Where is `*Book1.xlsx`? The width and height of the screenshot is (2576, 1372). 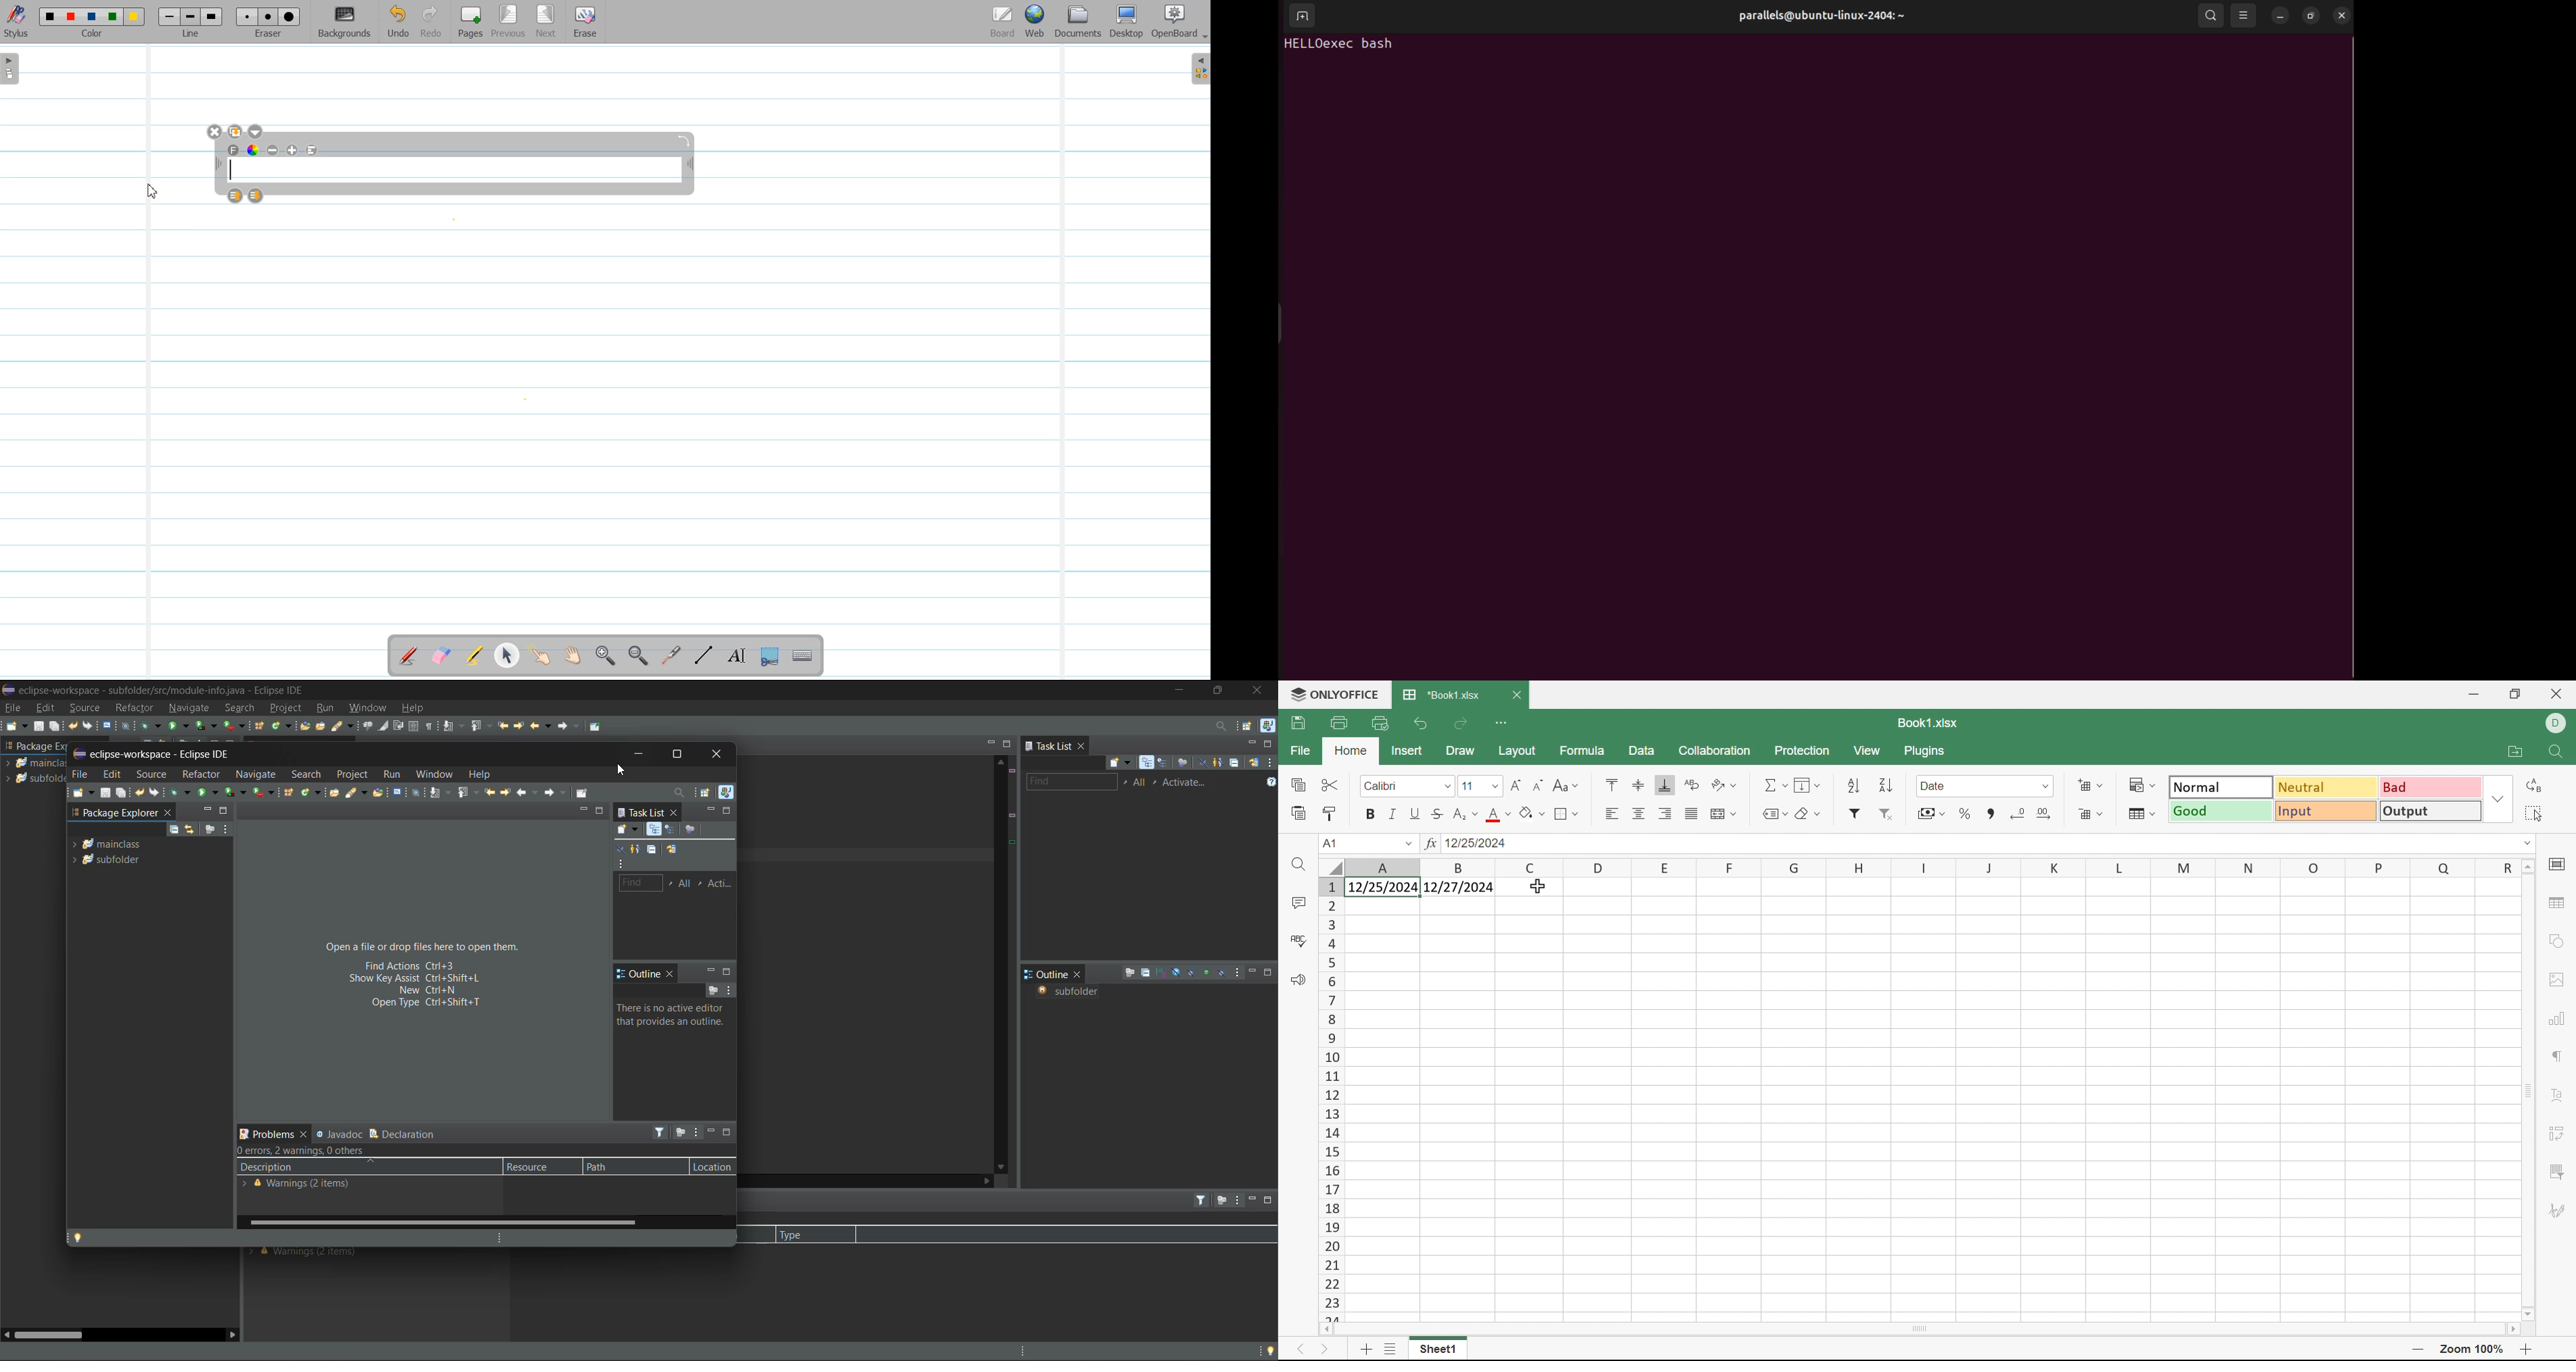 *Book1.xlsx is located at coordinates (1444, 694).